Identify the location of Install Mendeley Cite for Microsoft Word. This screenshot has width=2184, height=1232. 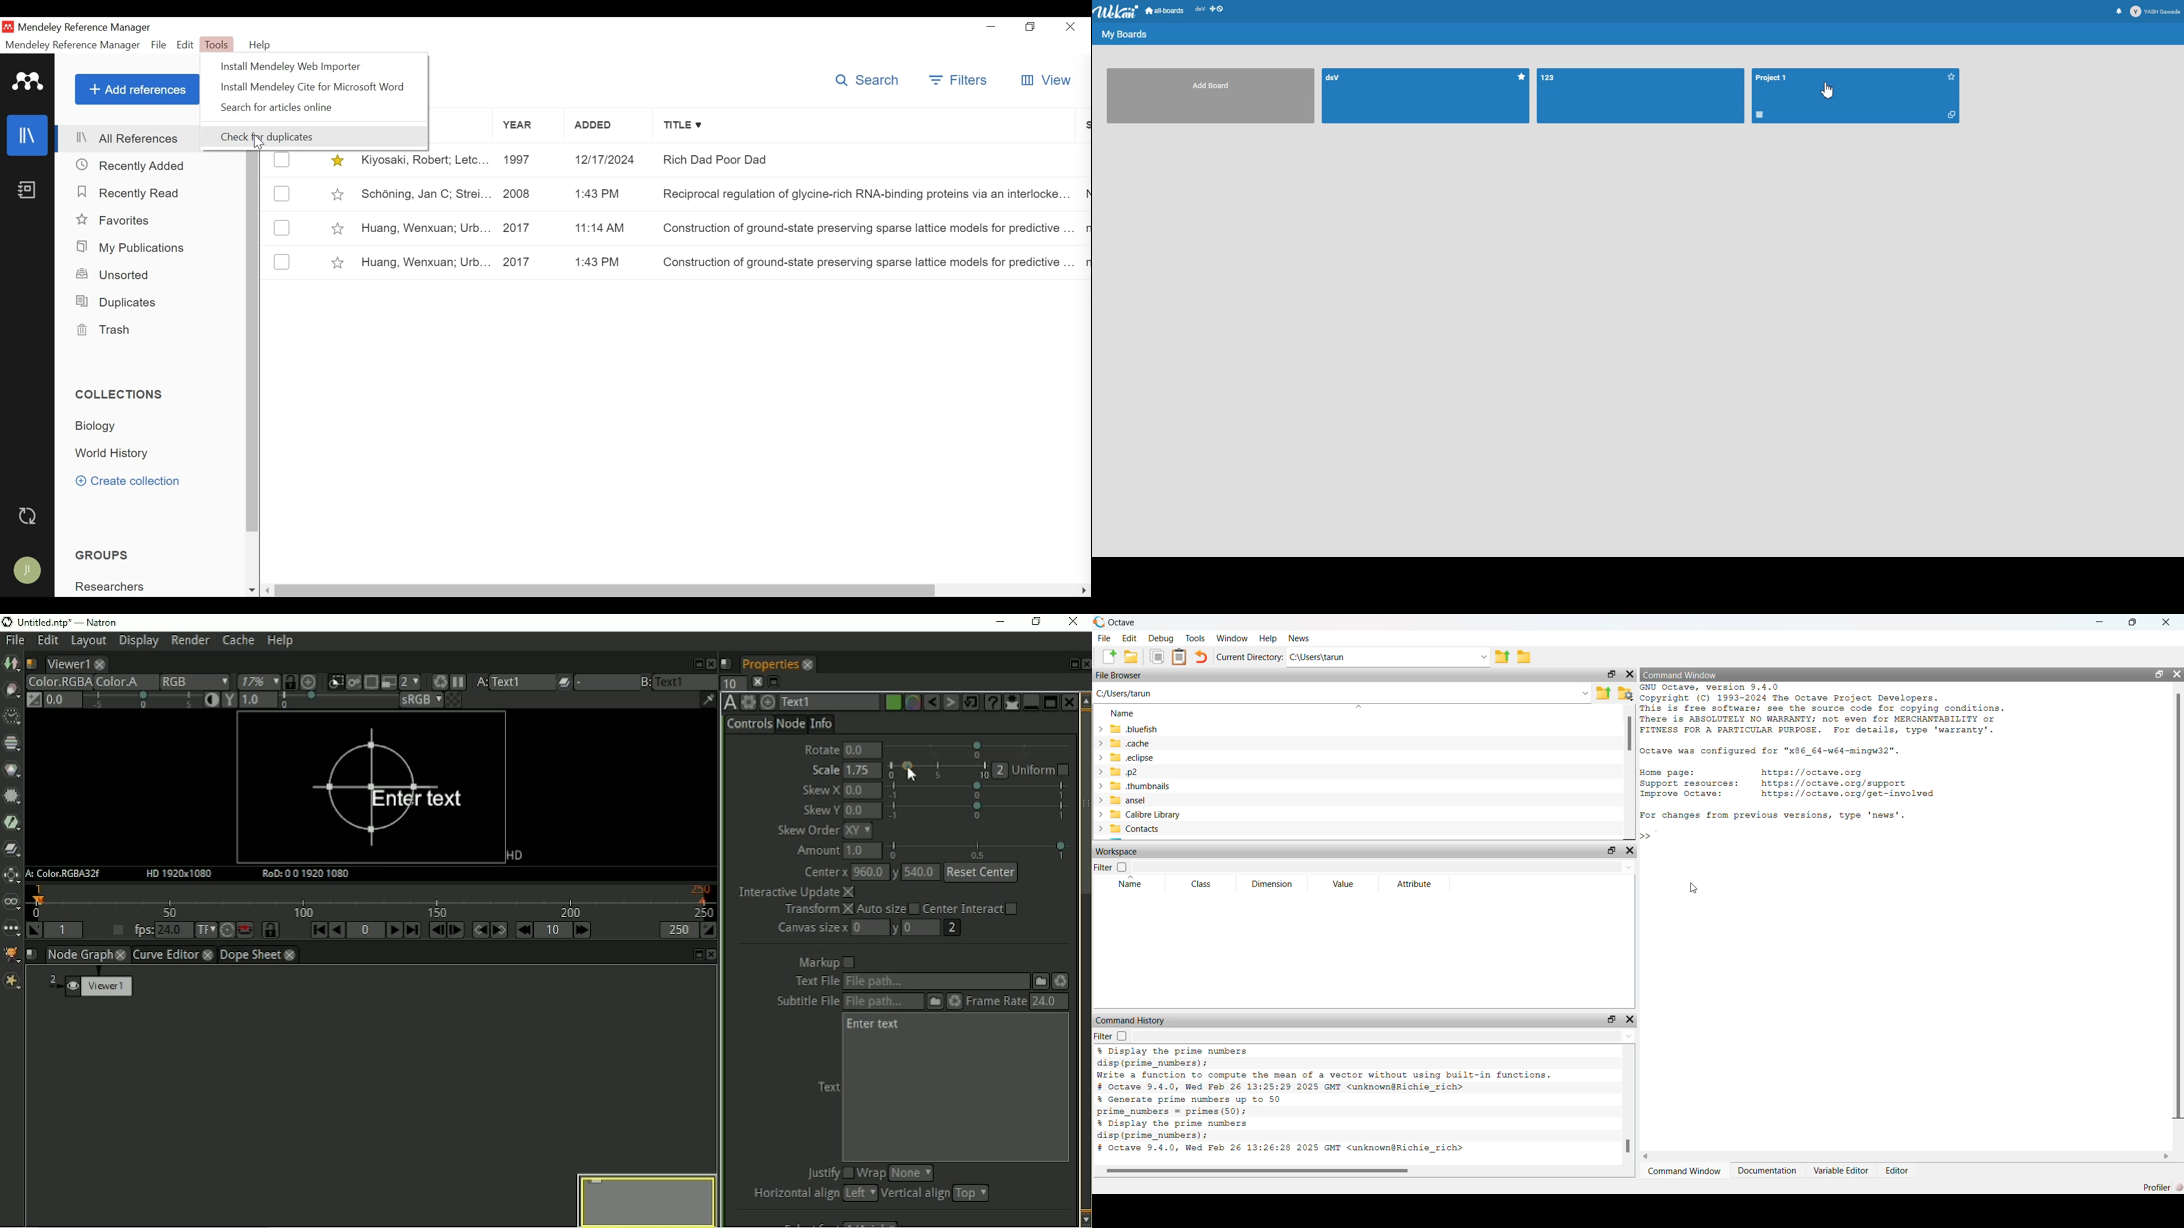
(322, 88).